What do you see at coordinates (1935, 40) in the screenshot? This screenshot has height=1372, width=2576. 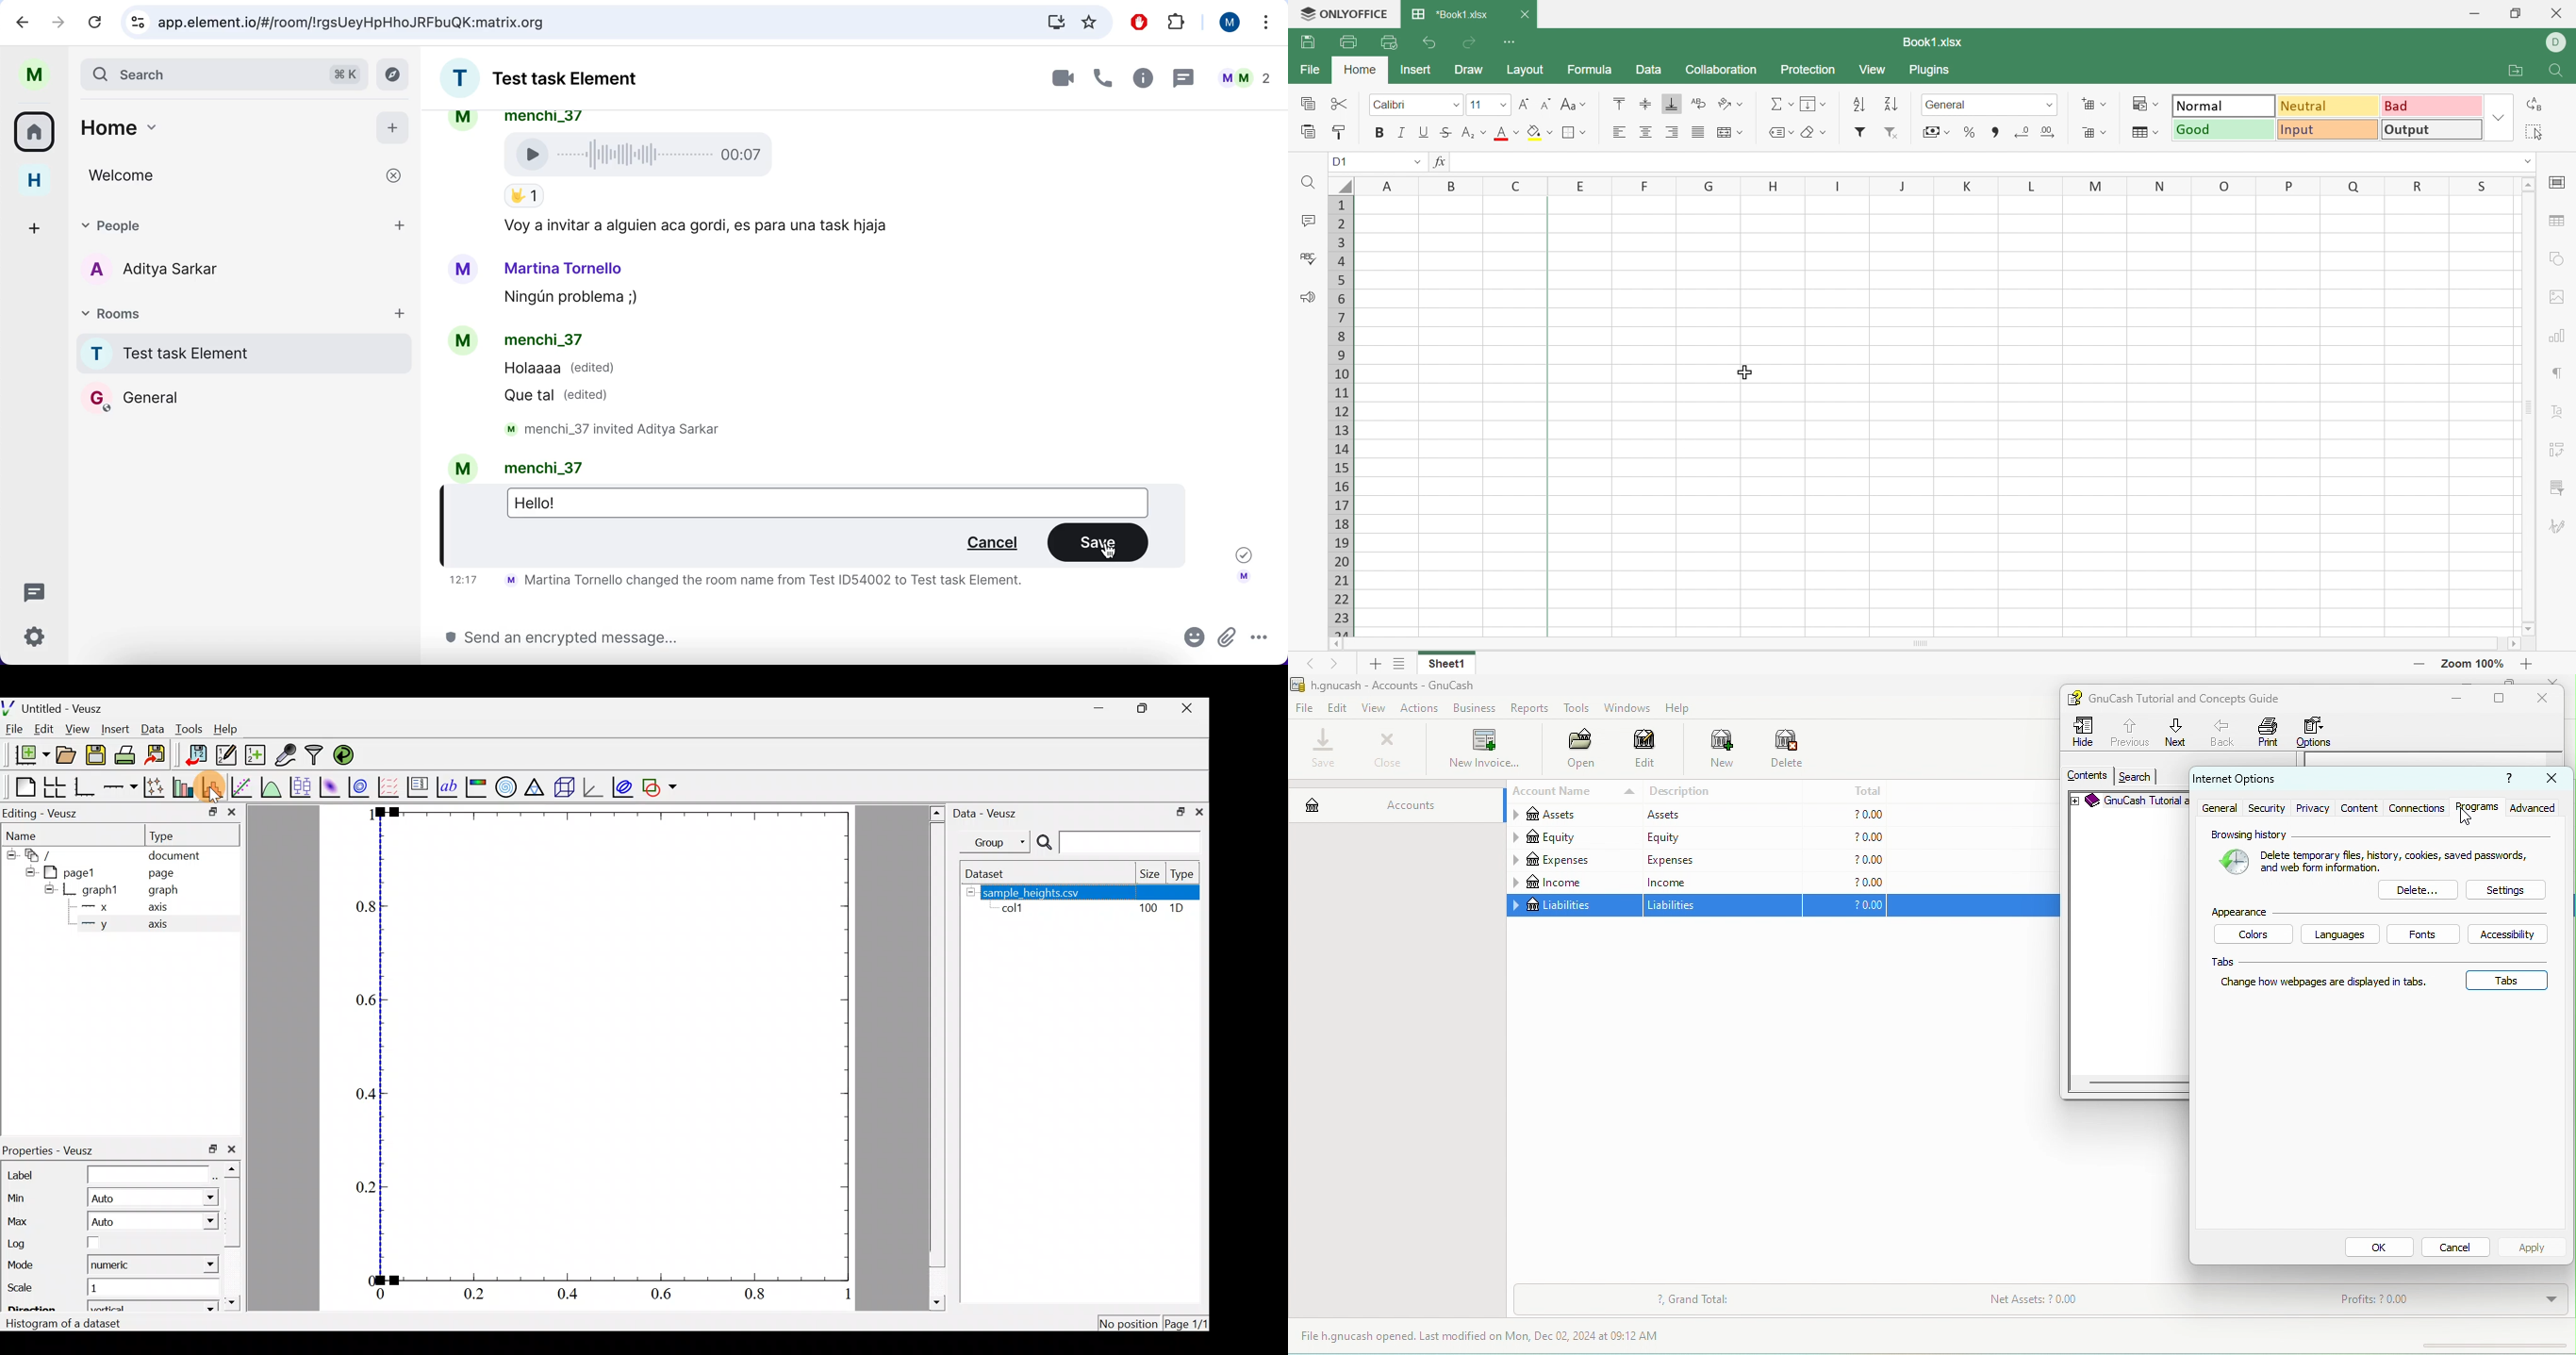 I see `Book1.xlsx` at bounding box center [1935, 40].